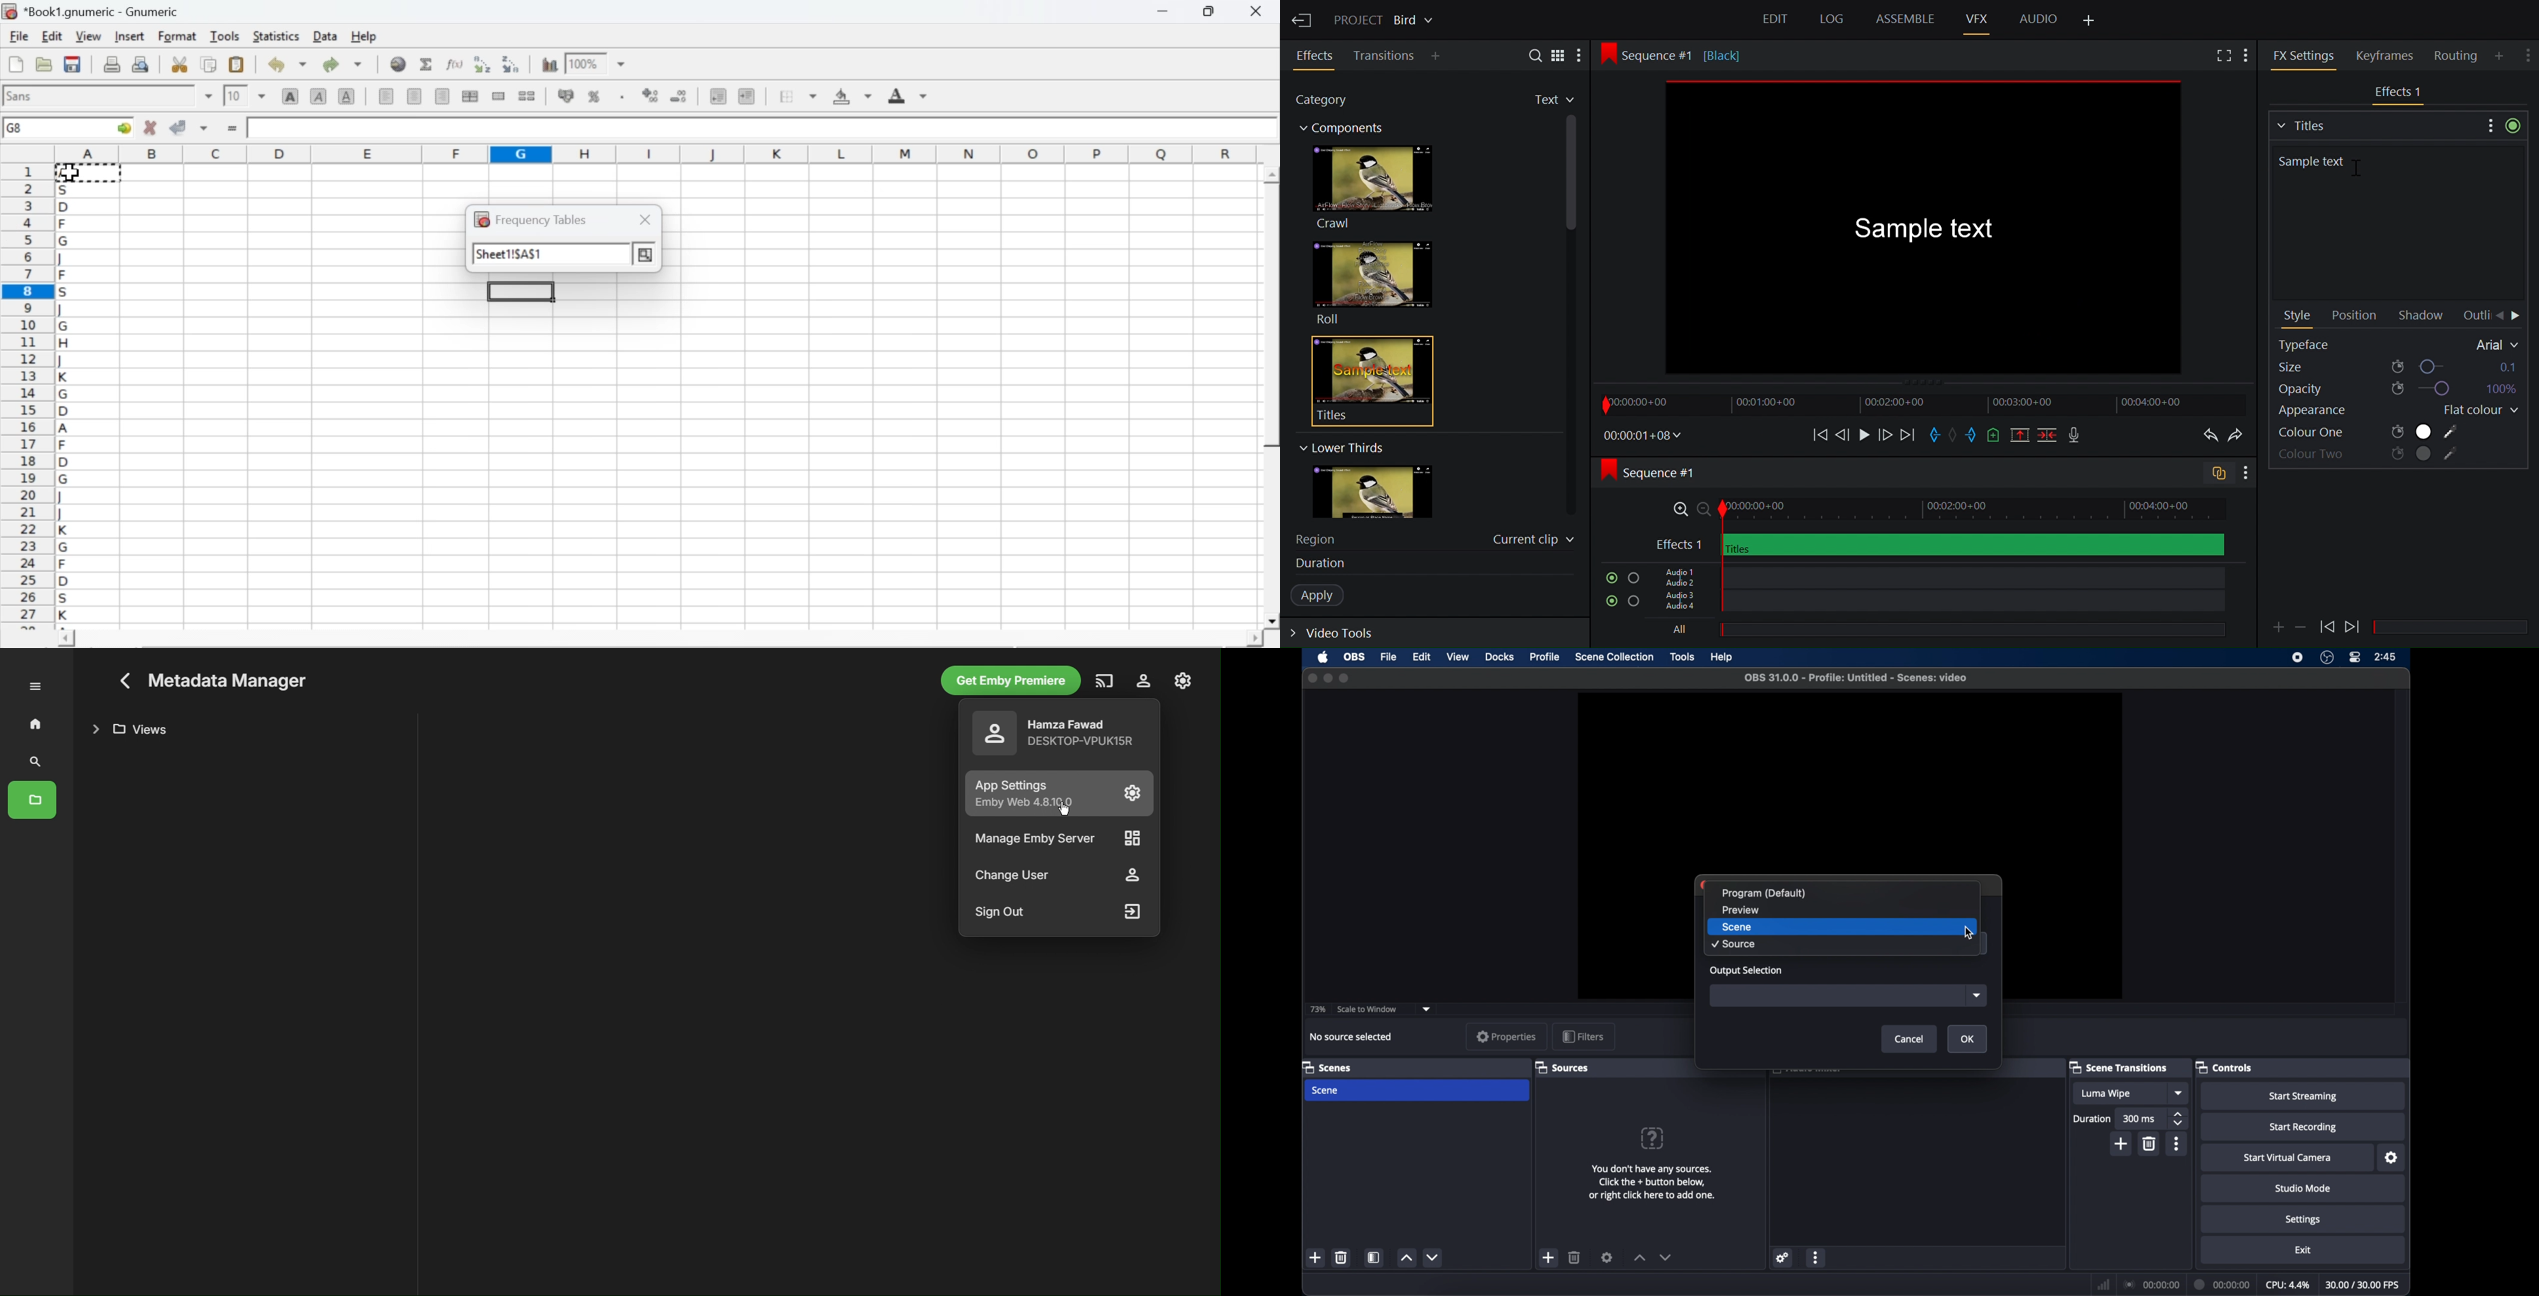 The width and height of the screenshot is (2548, 1316). What do you see at coordinates (2278, 627) in the screenshot?
I see `Attachment` at bounding box center [2278, 627].